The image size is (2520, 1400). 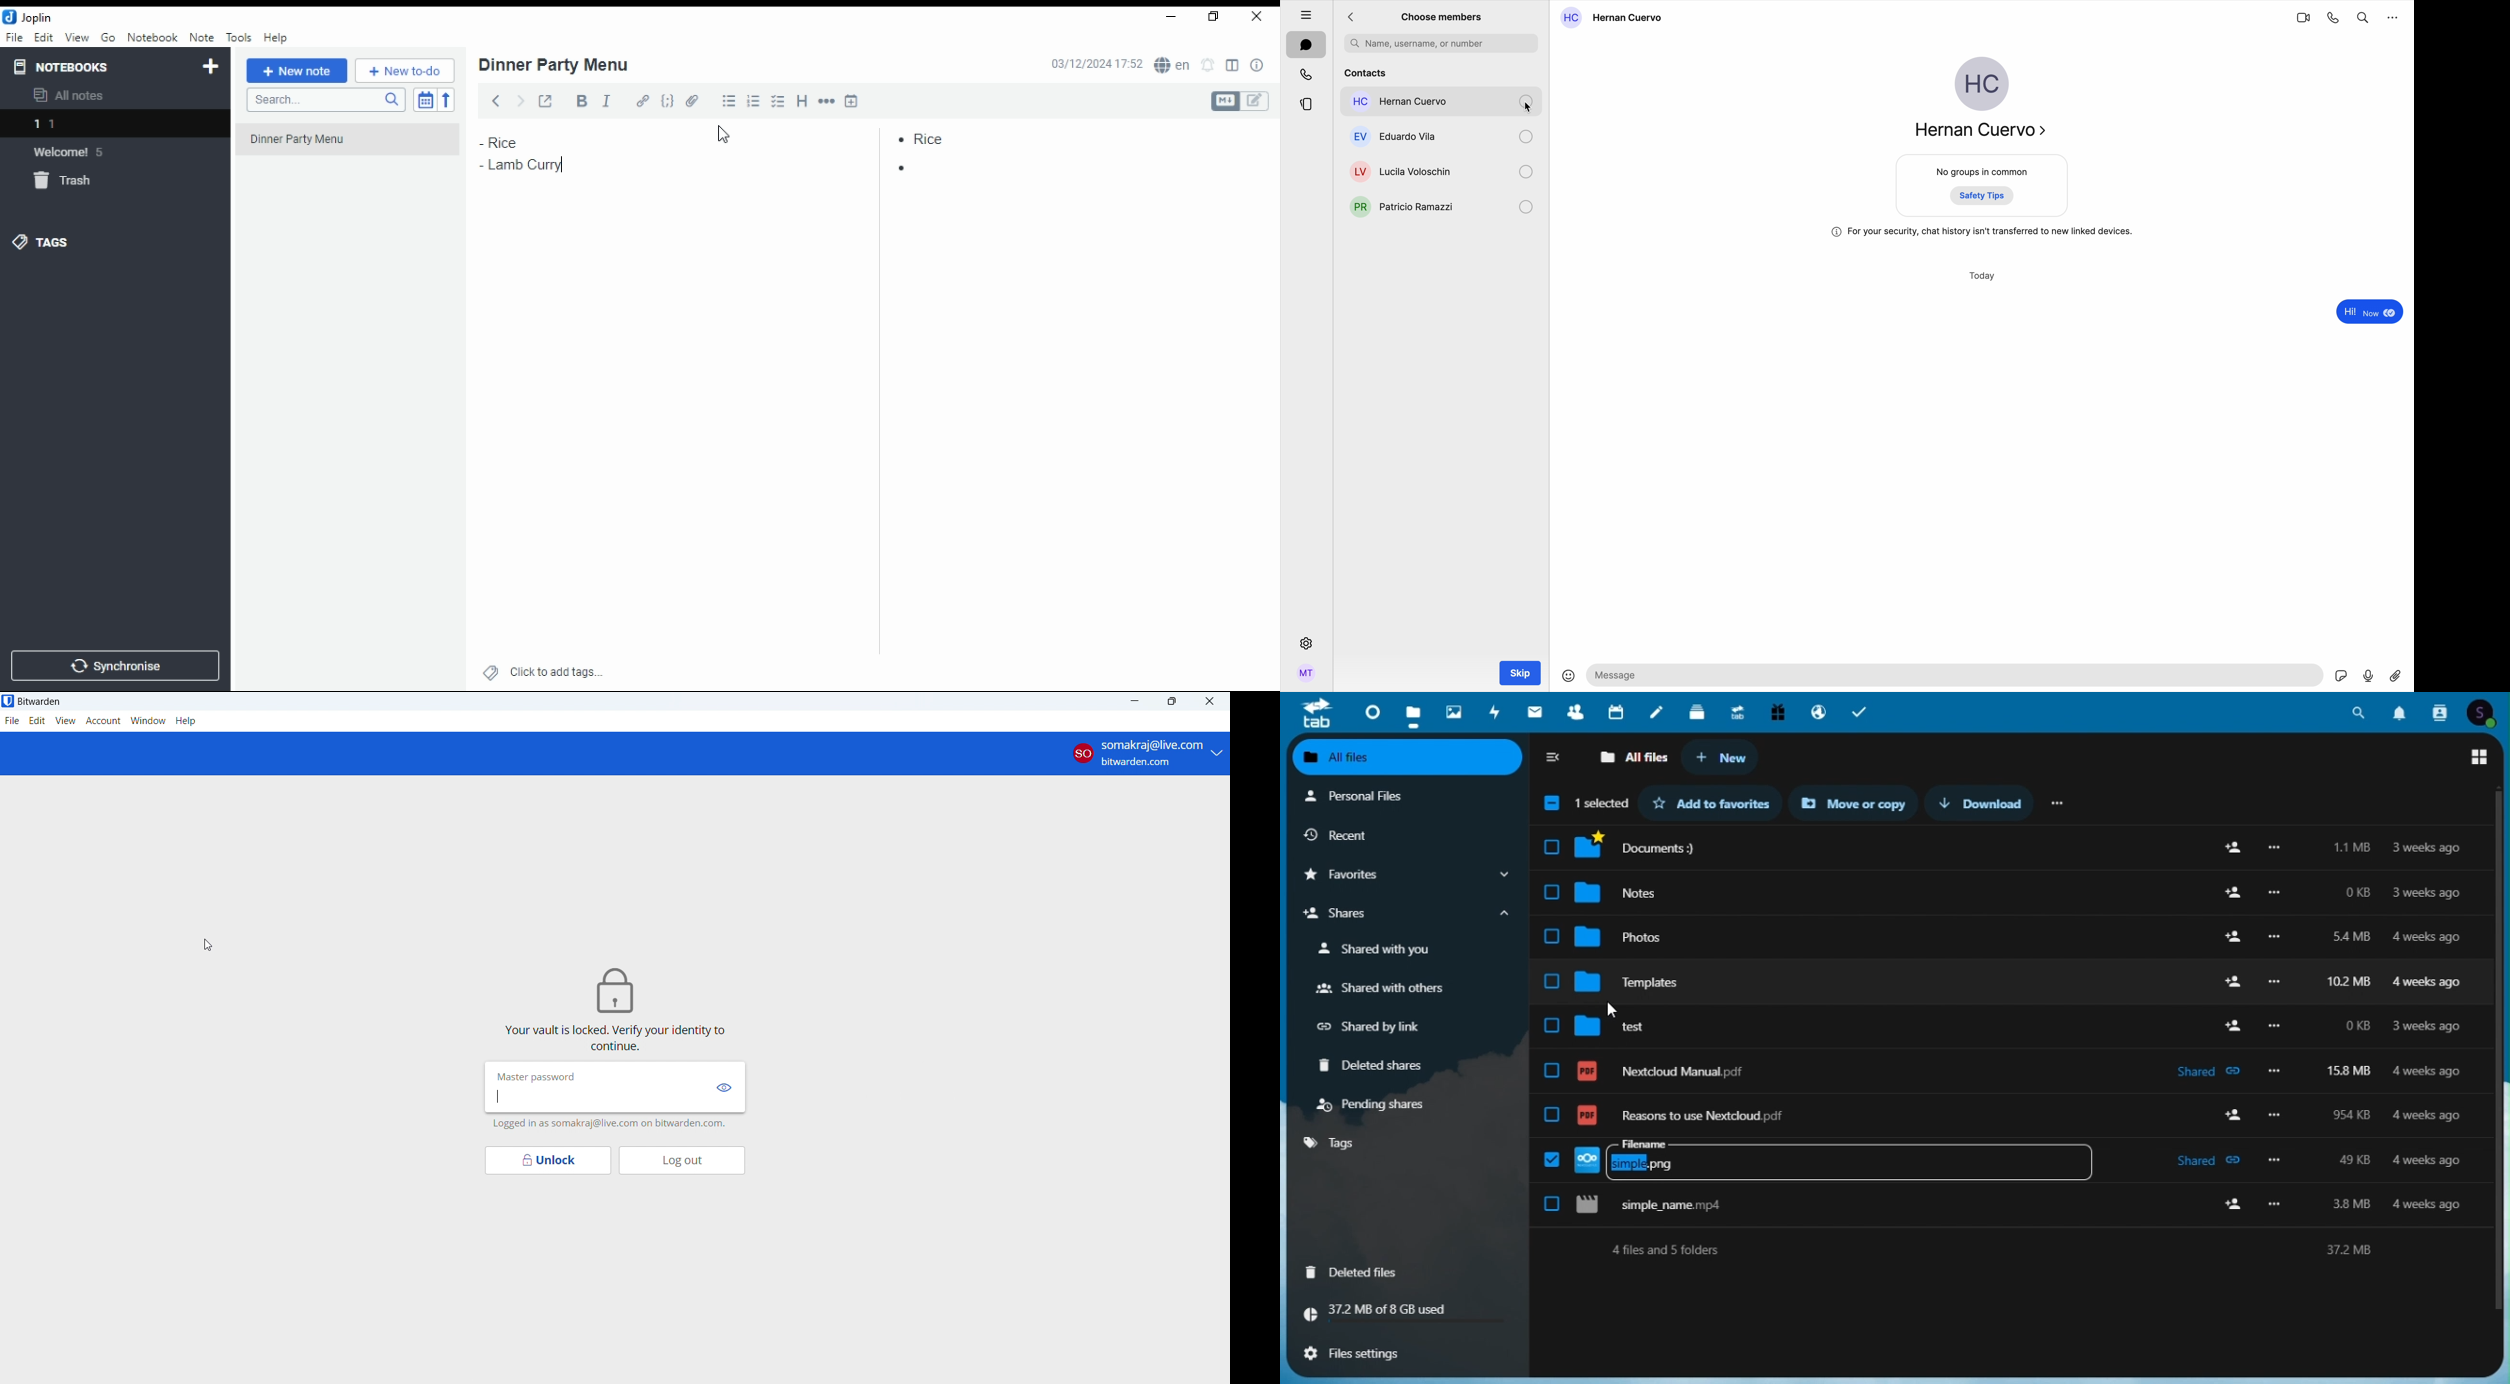 What do you see at coordinates (296, 71) in the screenshot?
I see `new note` at bounding box center [296, 71].